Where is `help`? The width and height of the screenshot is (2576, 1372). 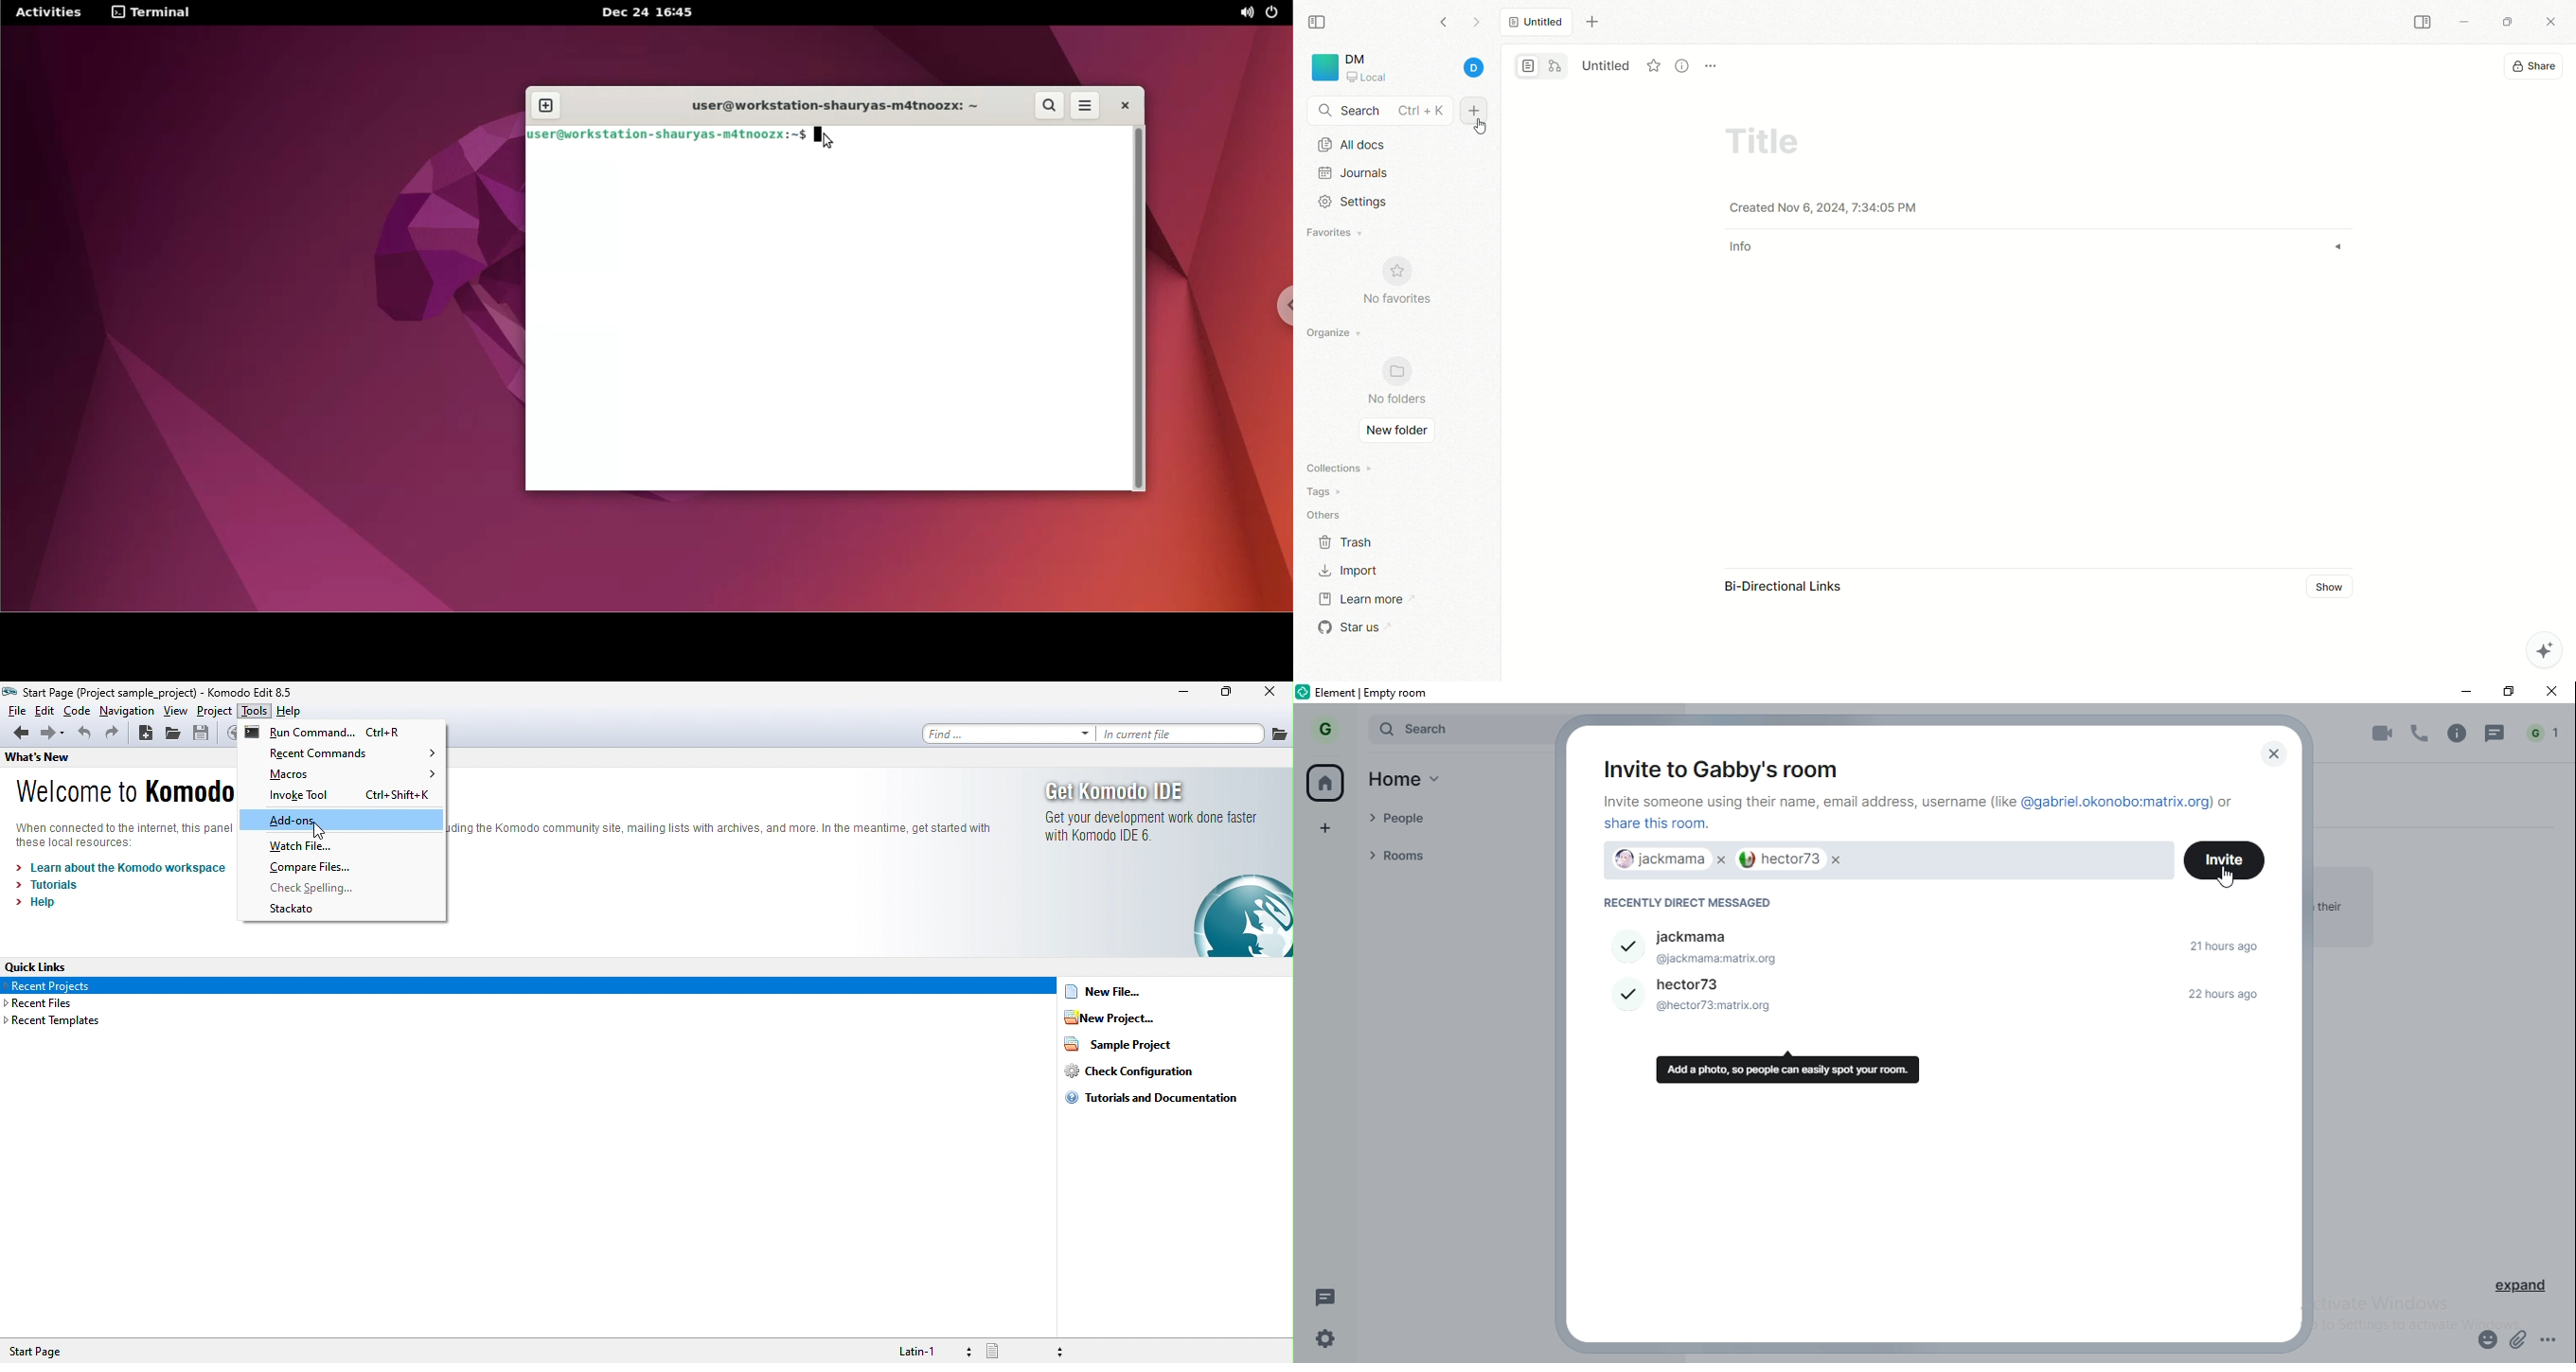 help is located at coordinates (46, 904).